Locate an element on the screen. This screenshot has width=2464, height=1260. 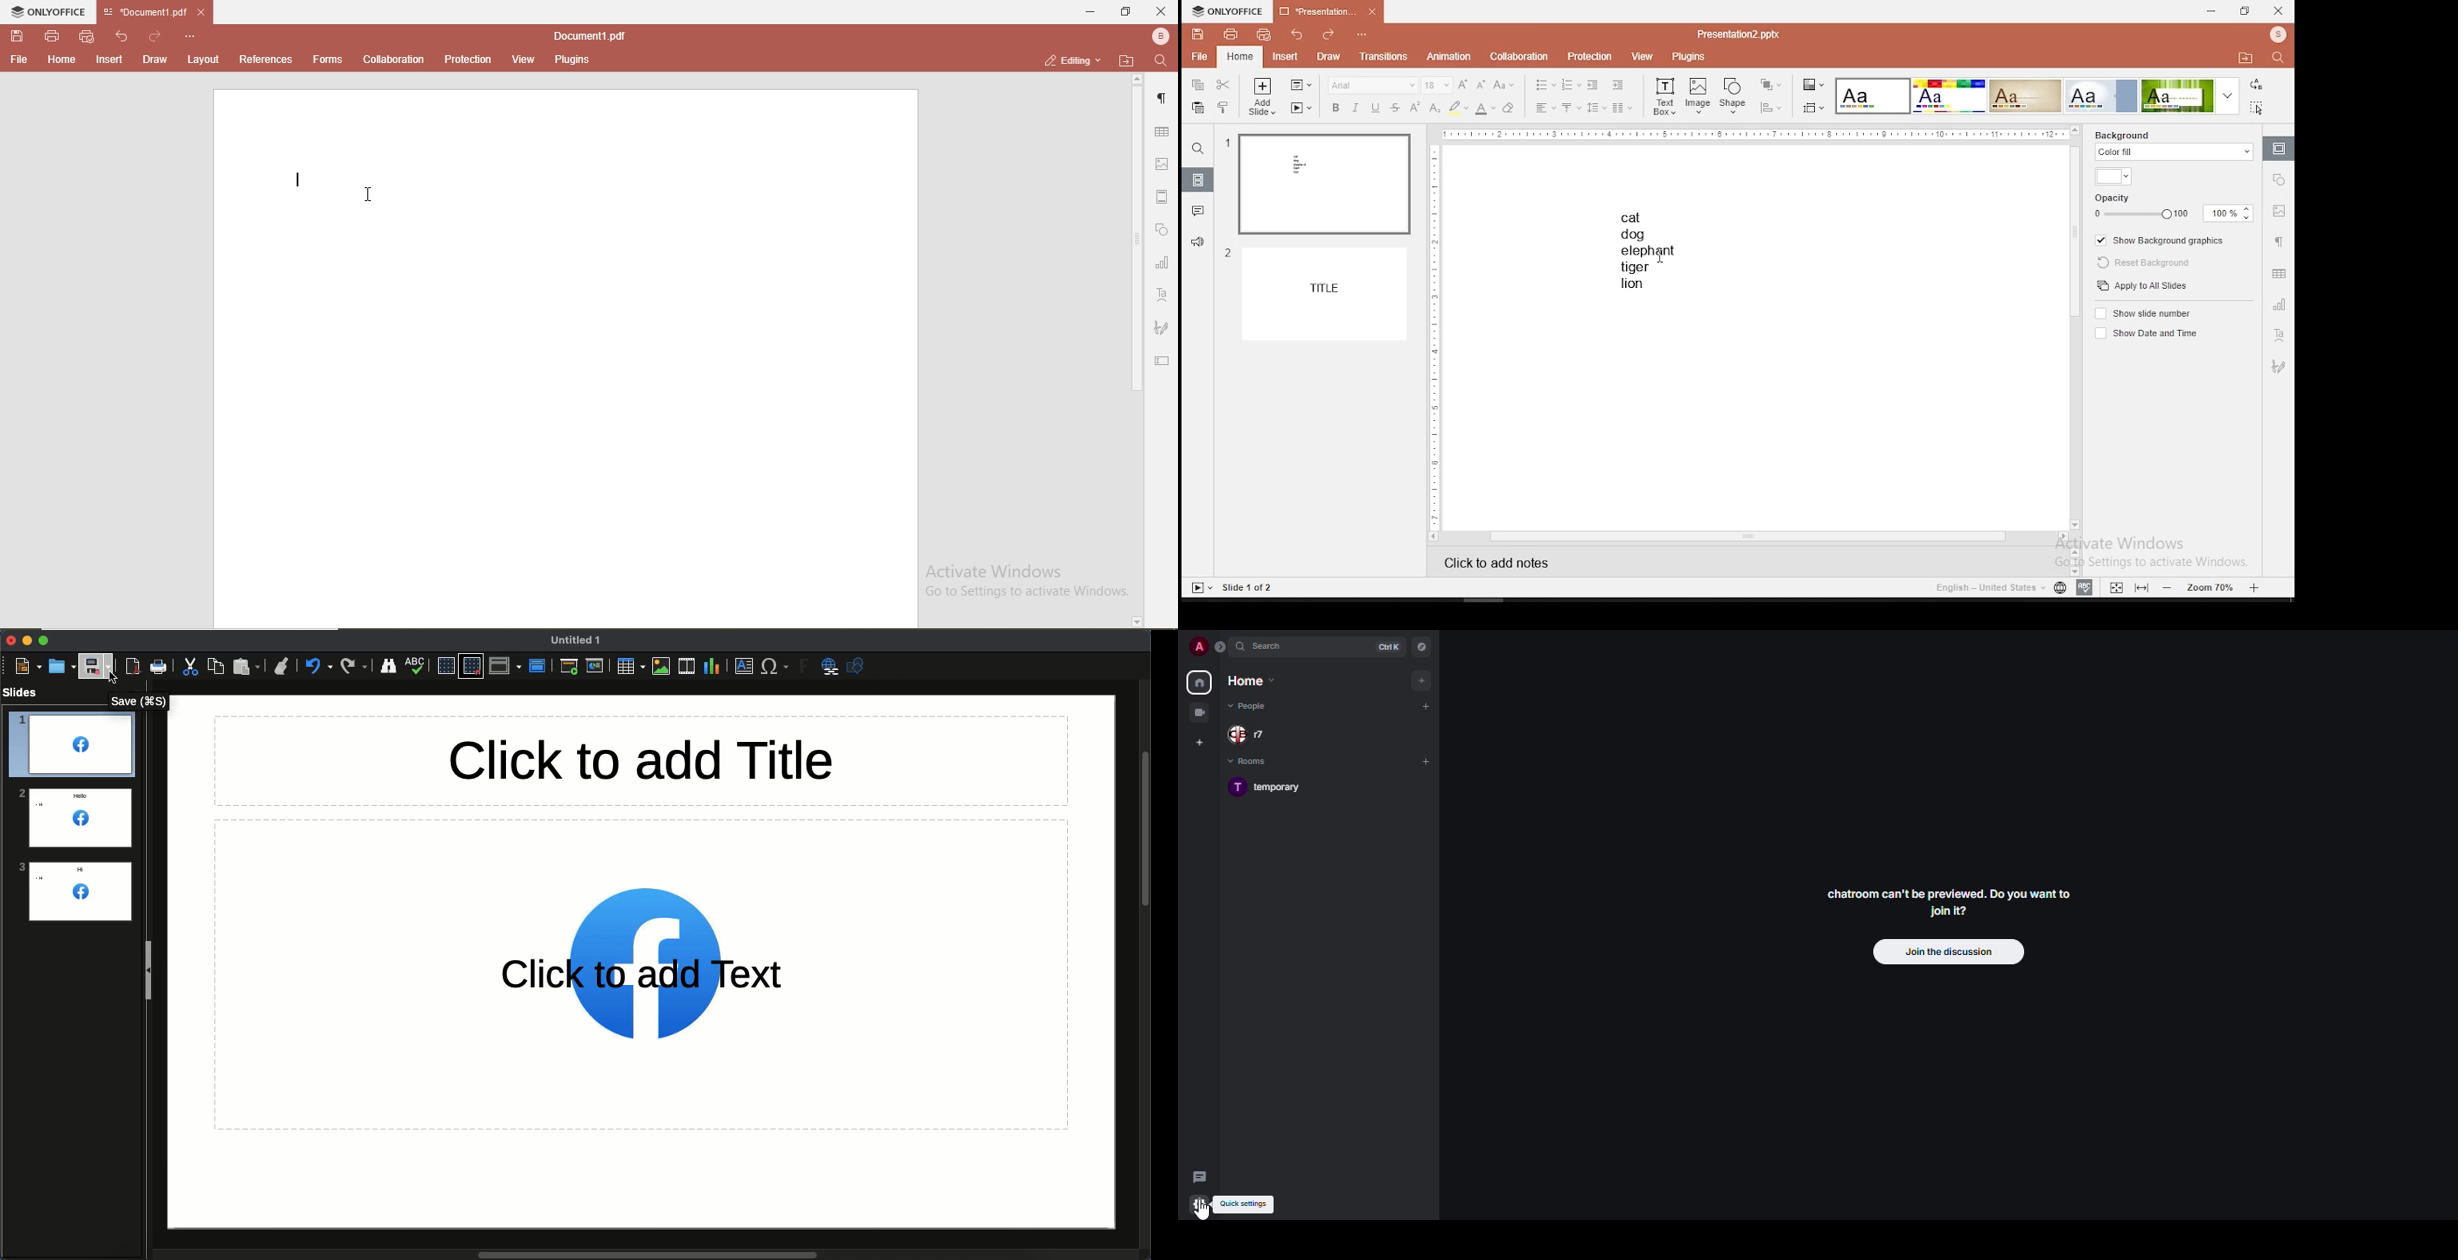
add is located at coordinates (1422, 681).